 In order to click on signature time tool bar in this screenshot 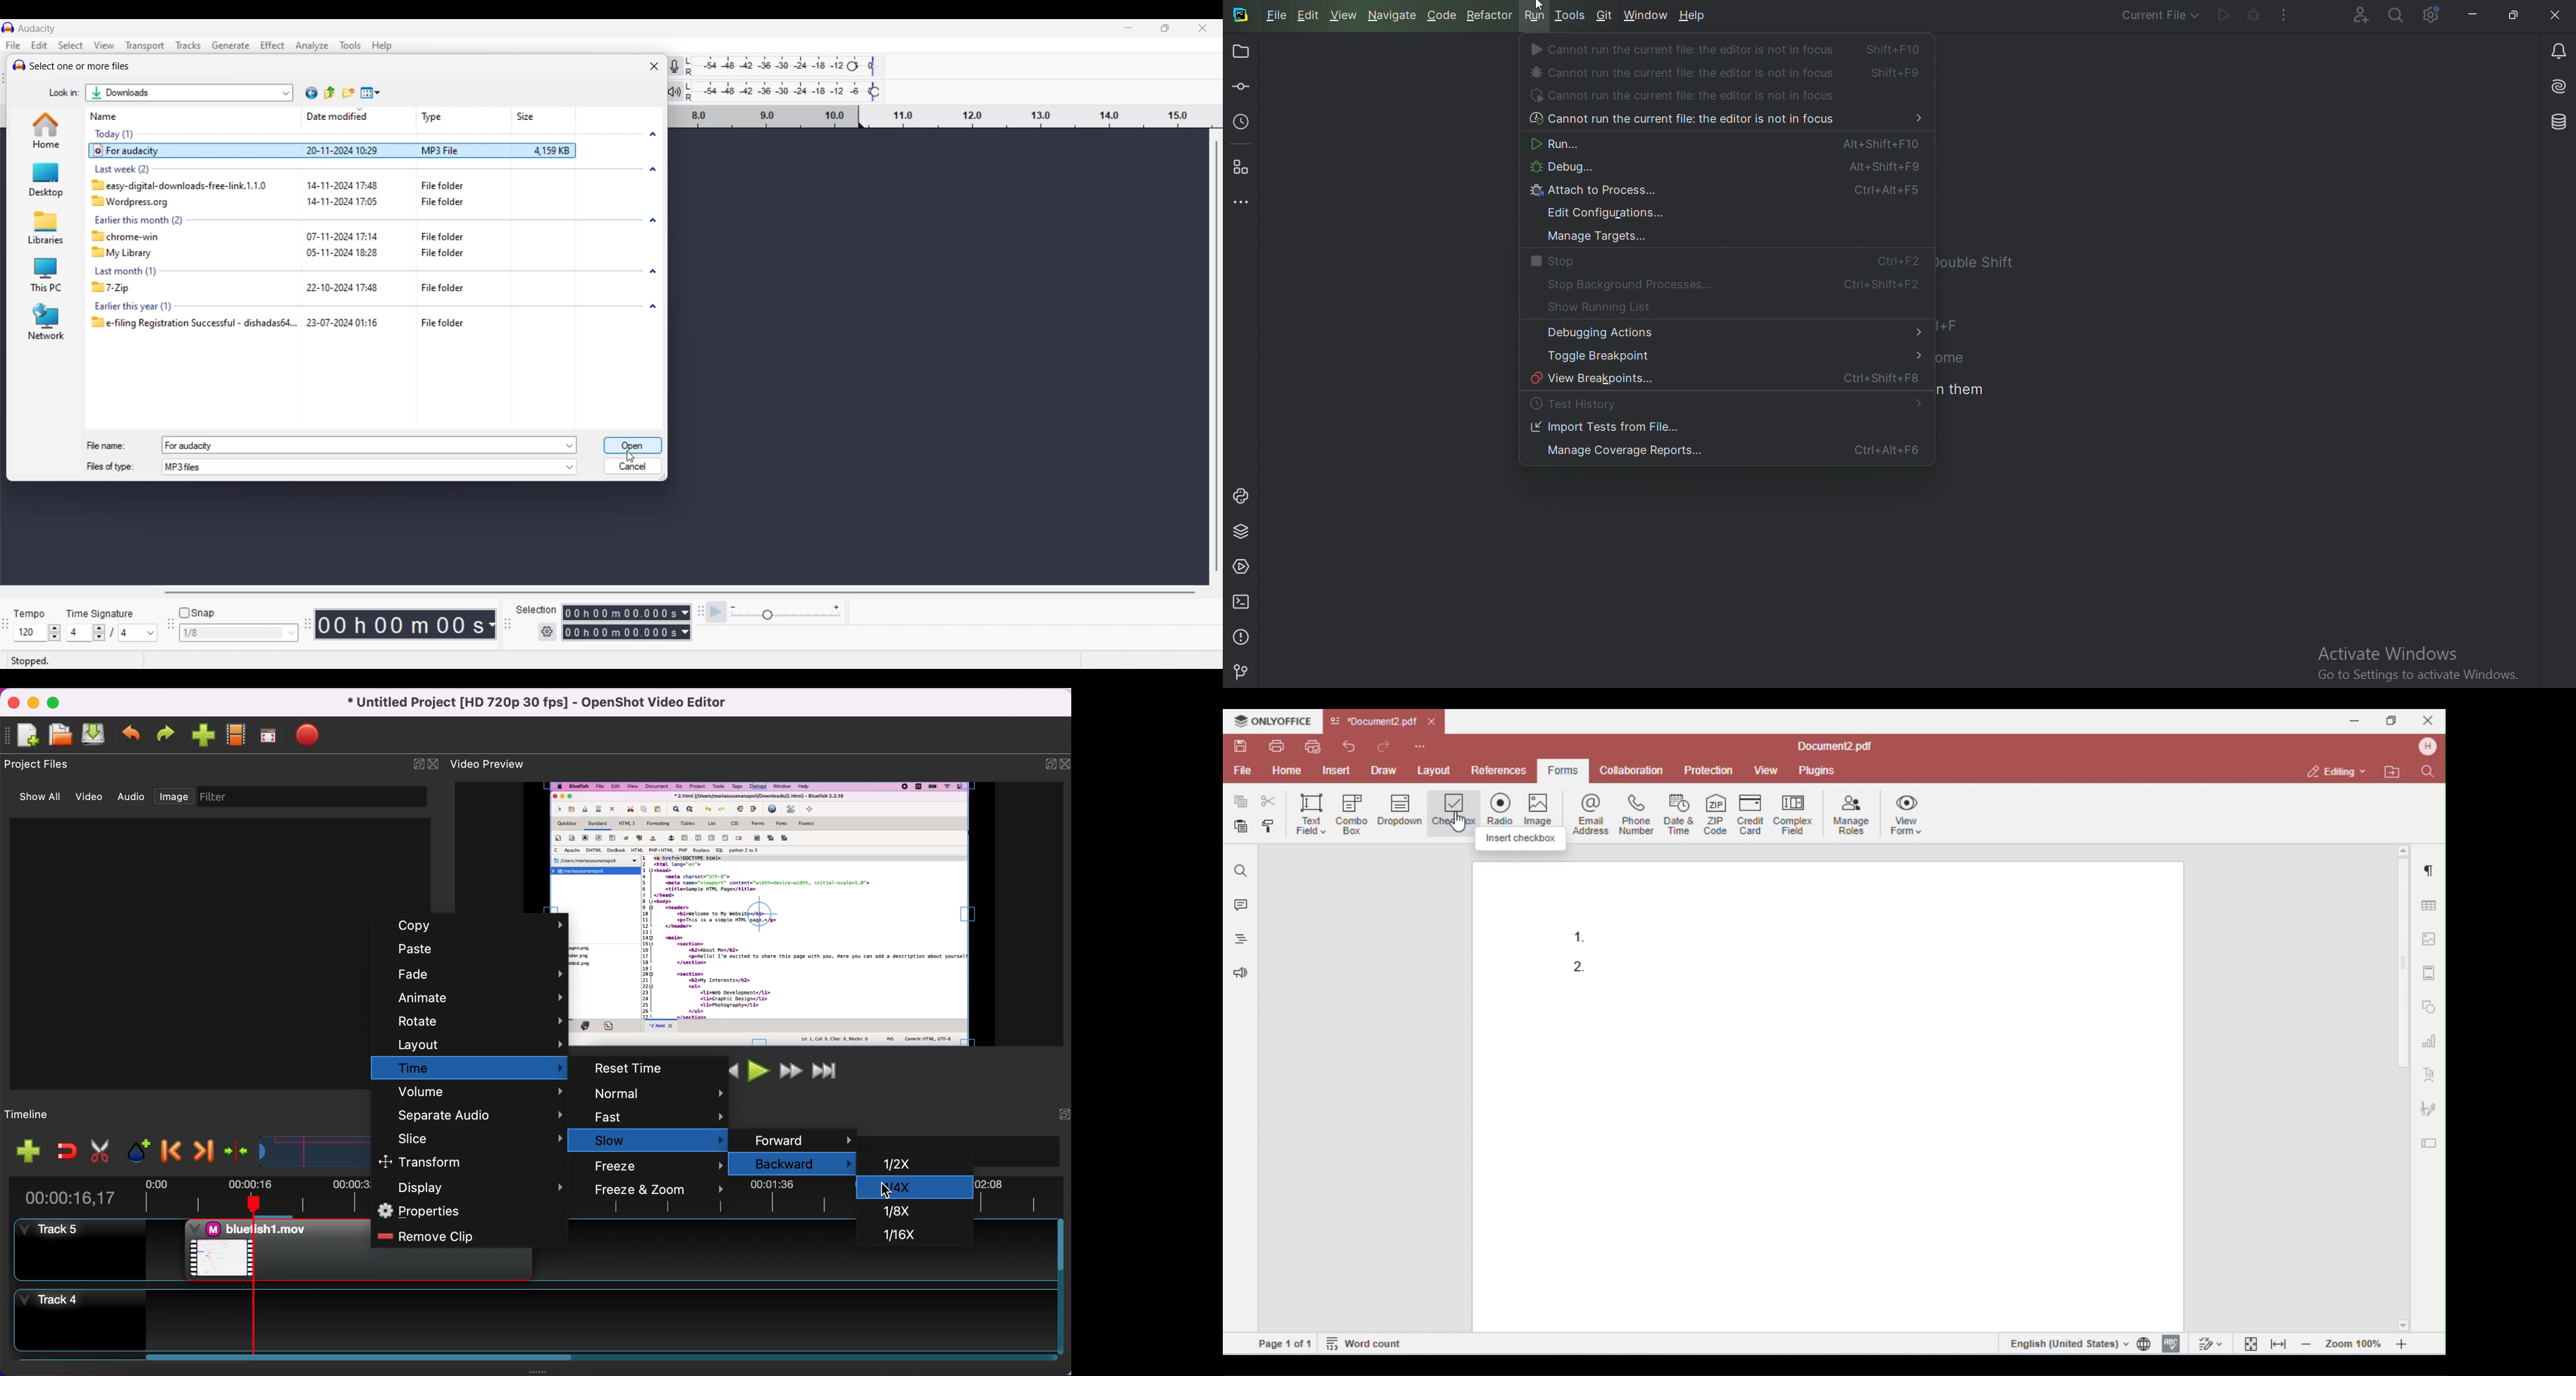, I will do `click(699, 611)`.